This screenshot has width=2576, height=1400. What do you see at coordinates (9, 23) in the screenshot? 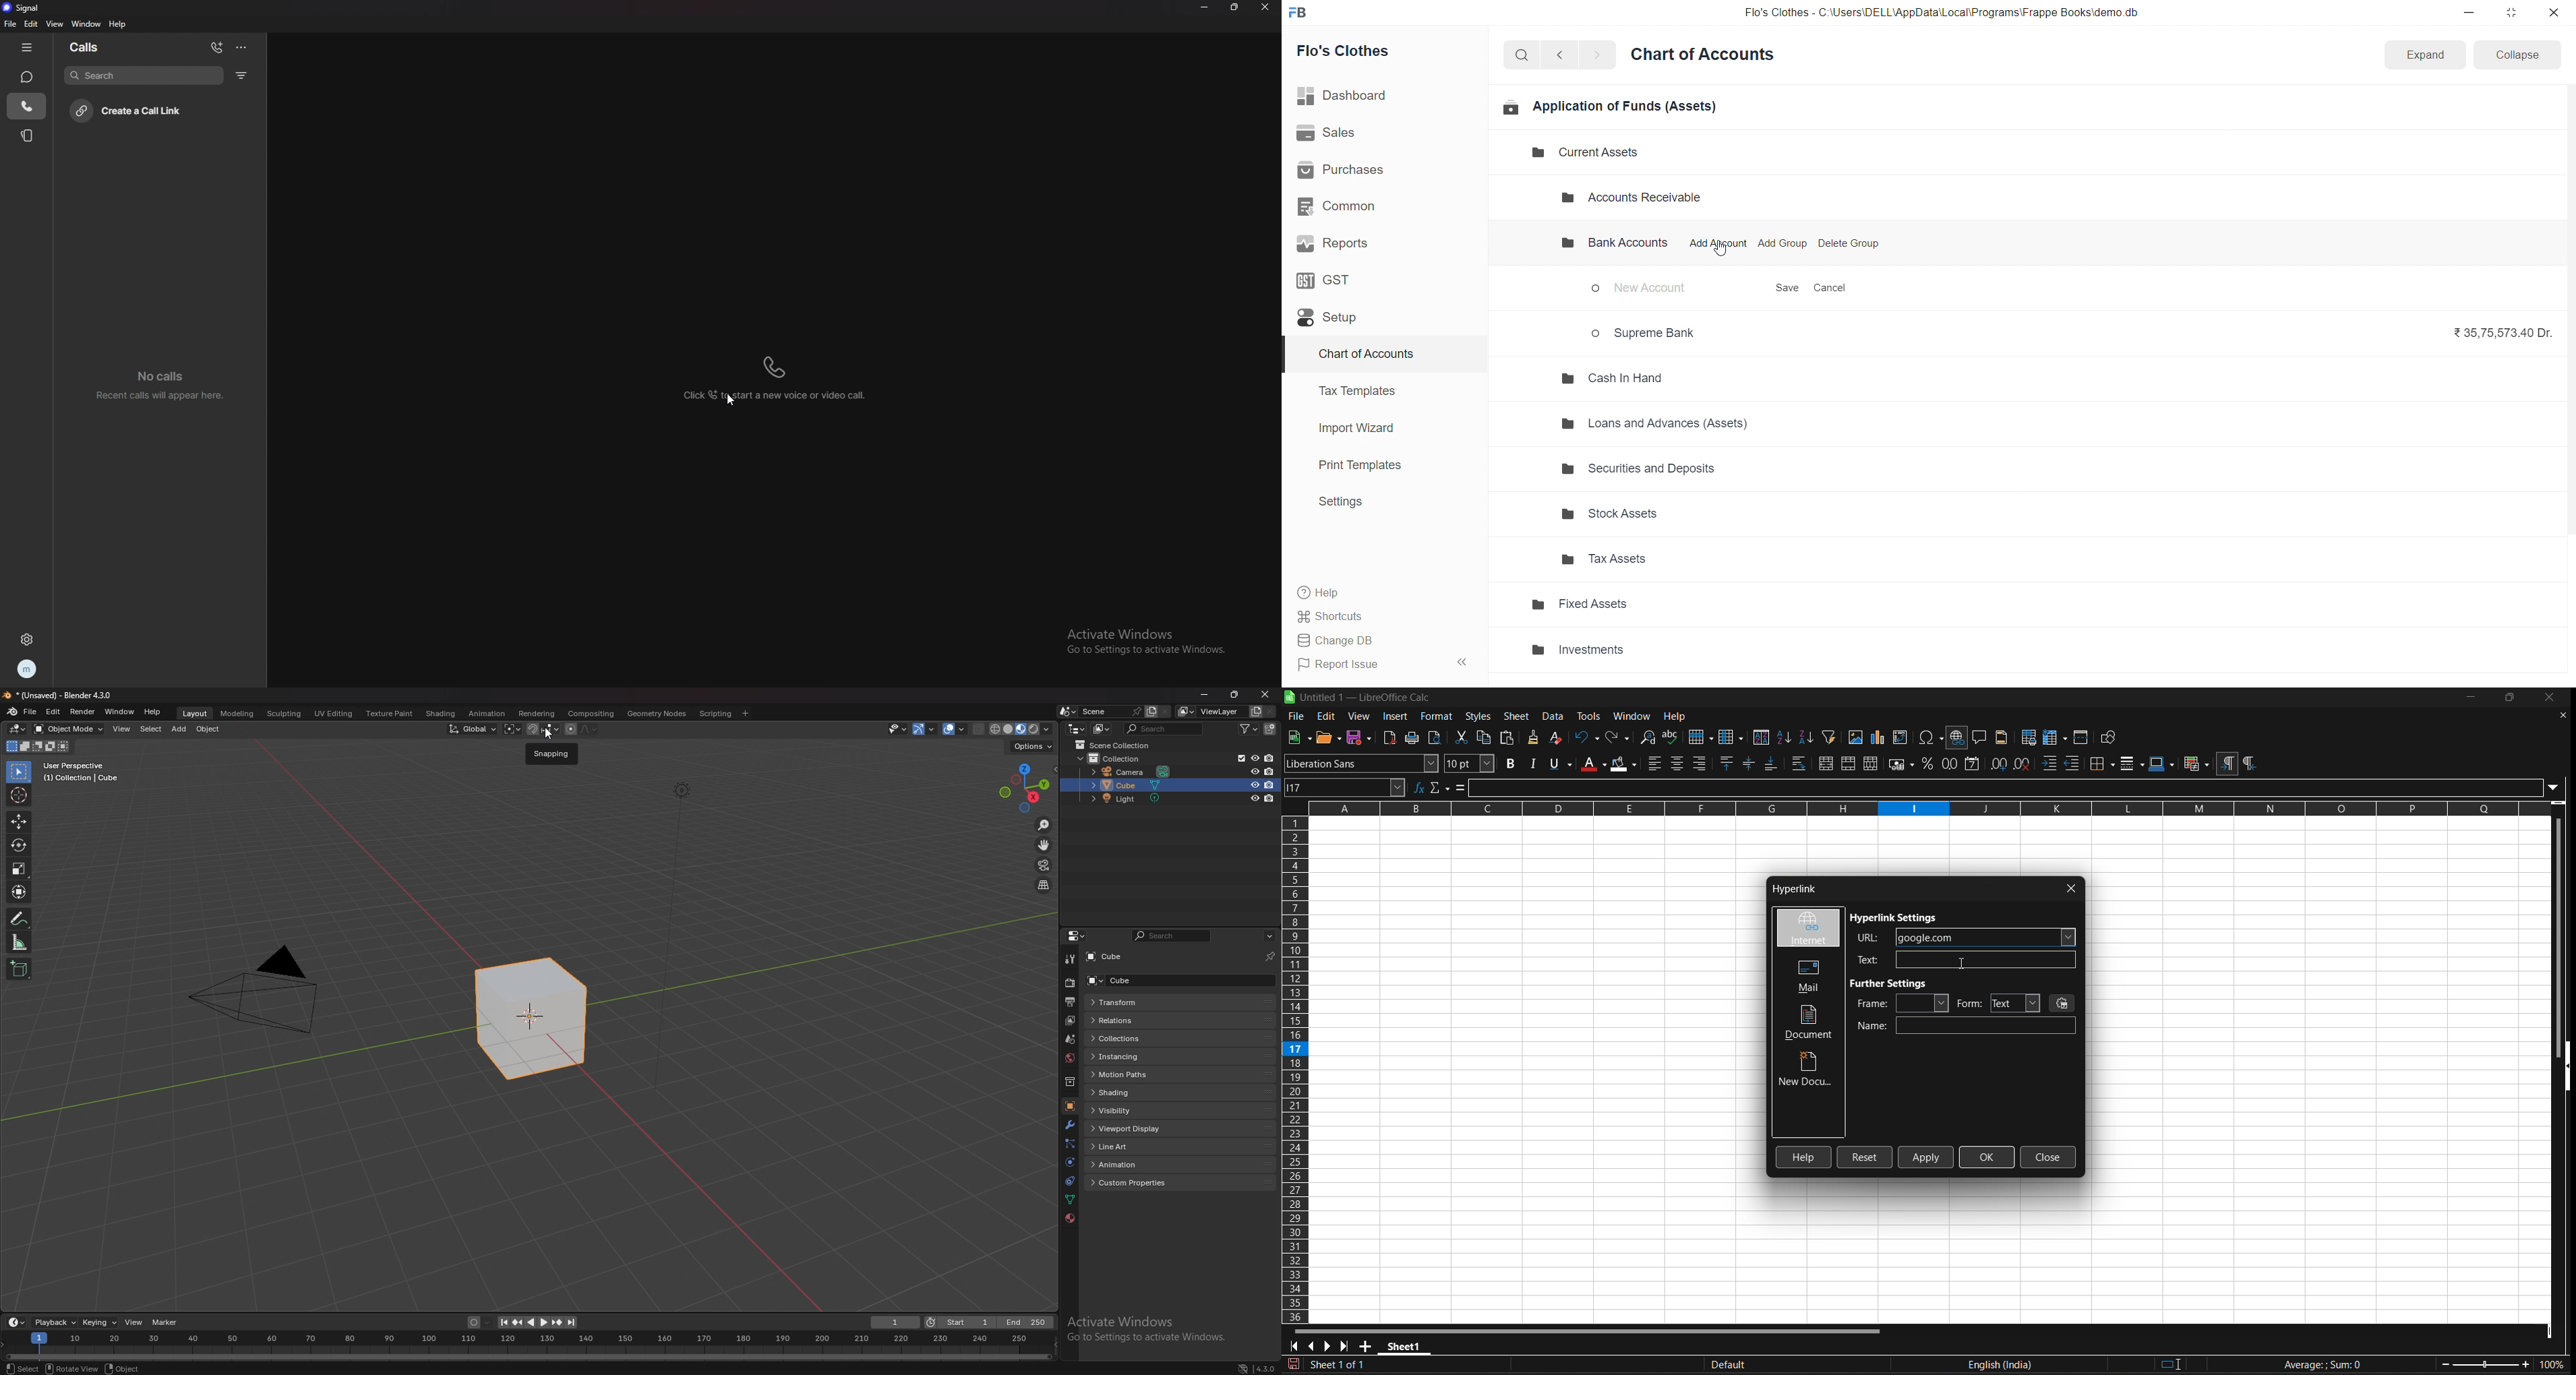
I see `file` at bounding box center [9, 23].